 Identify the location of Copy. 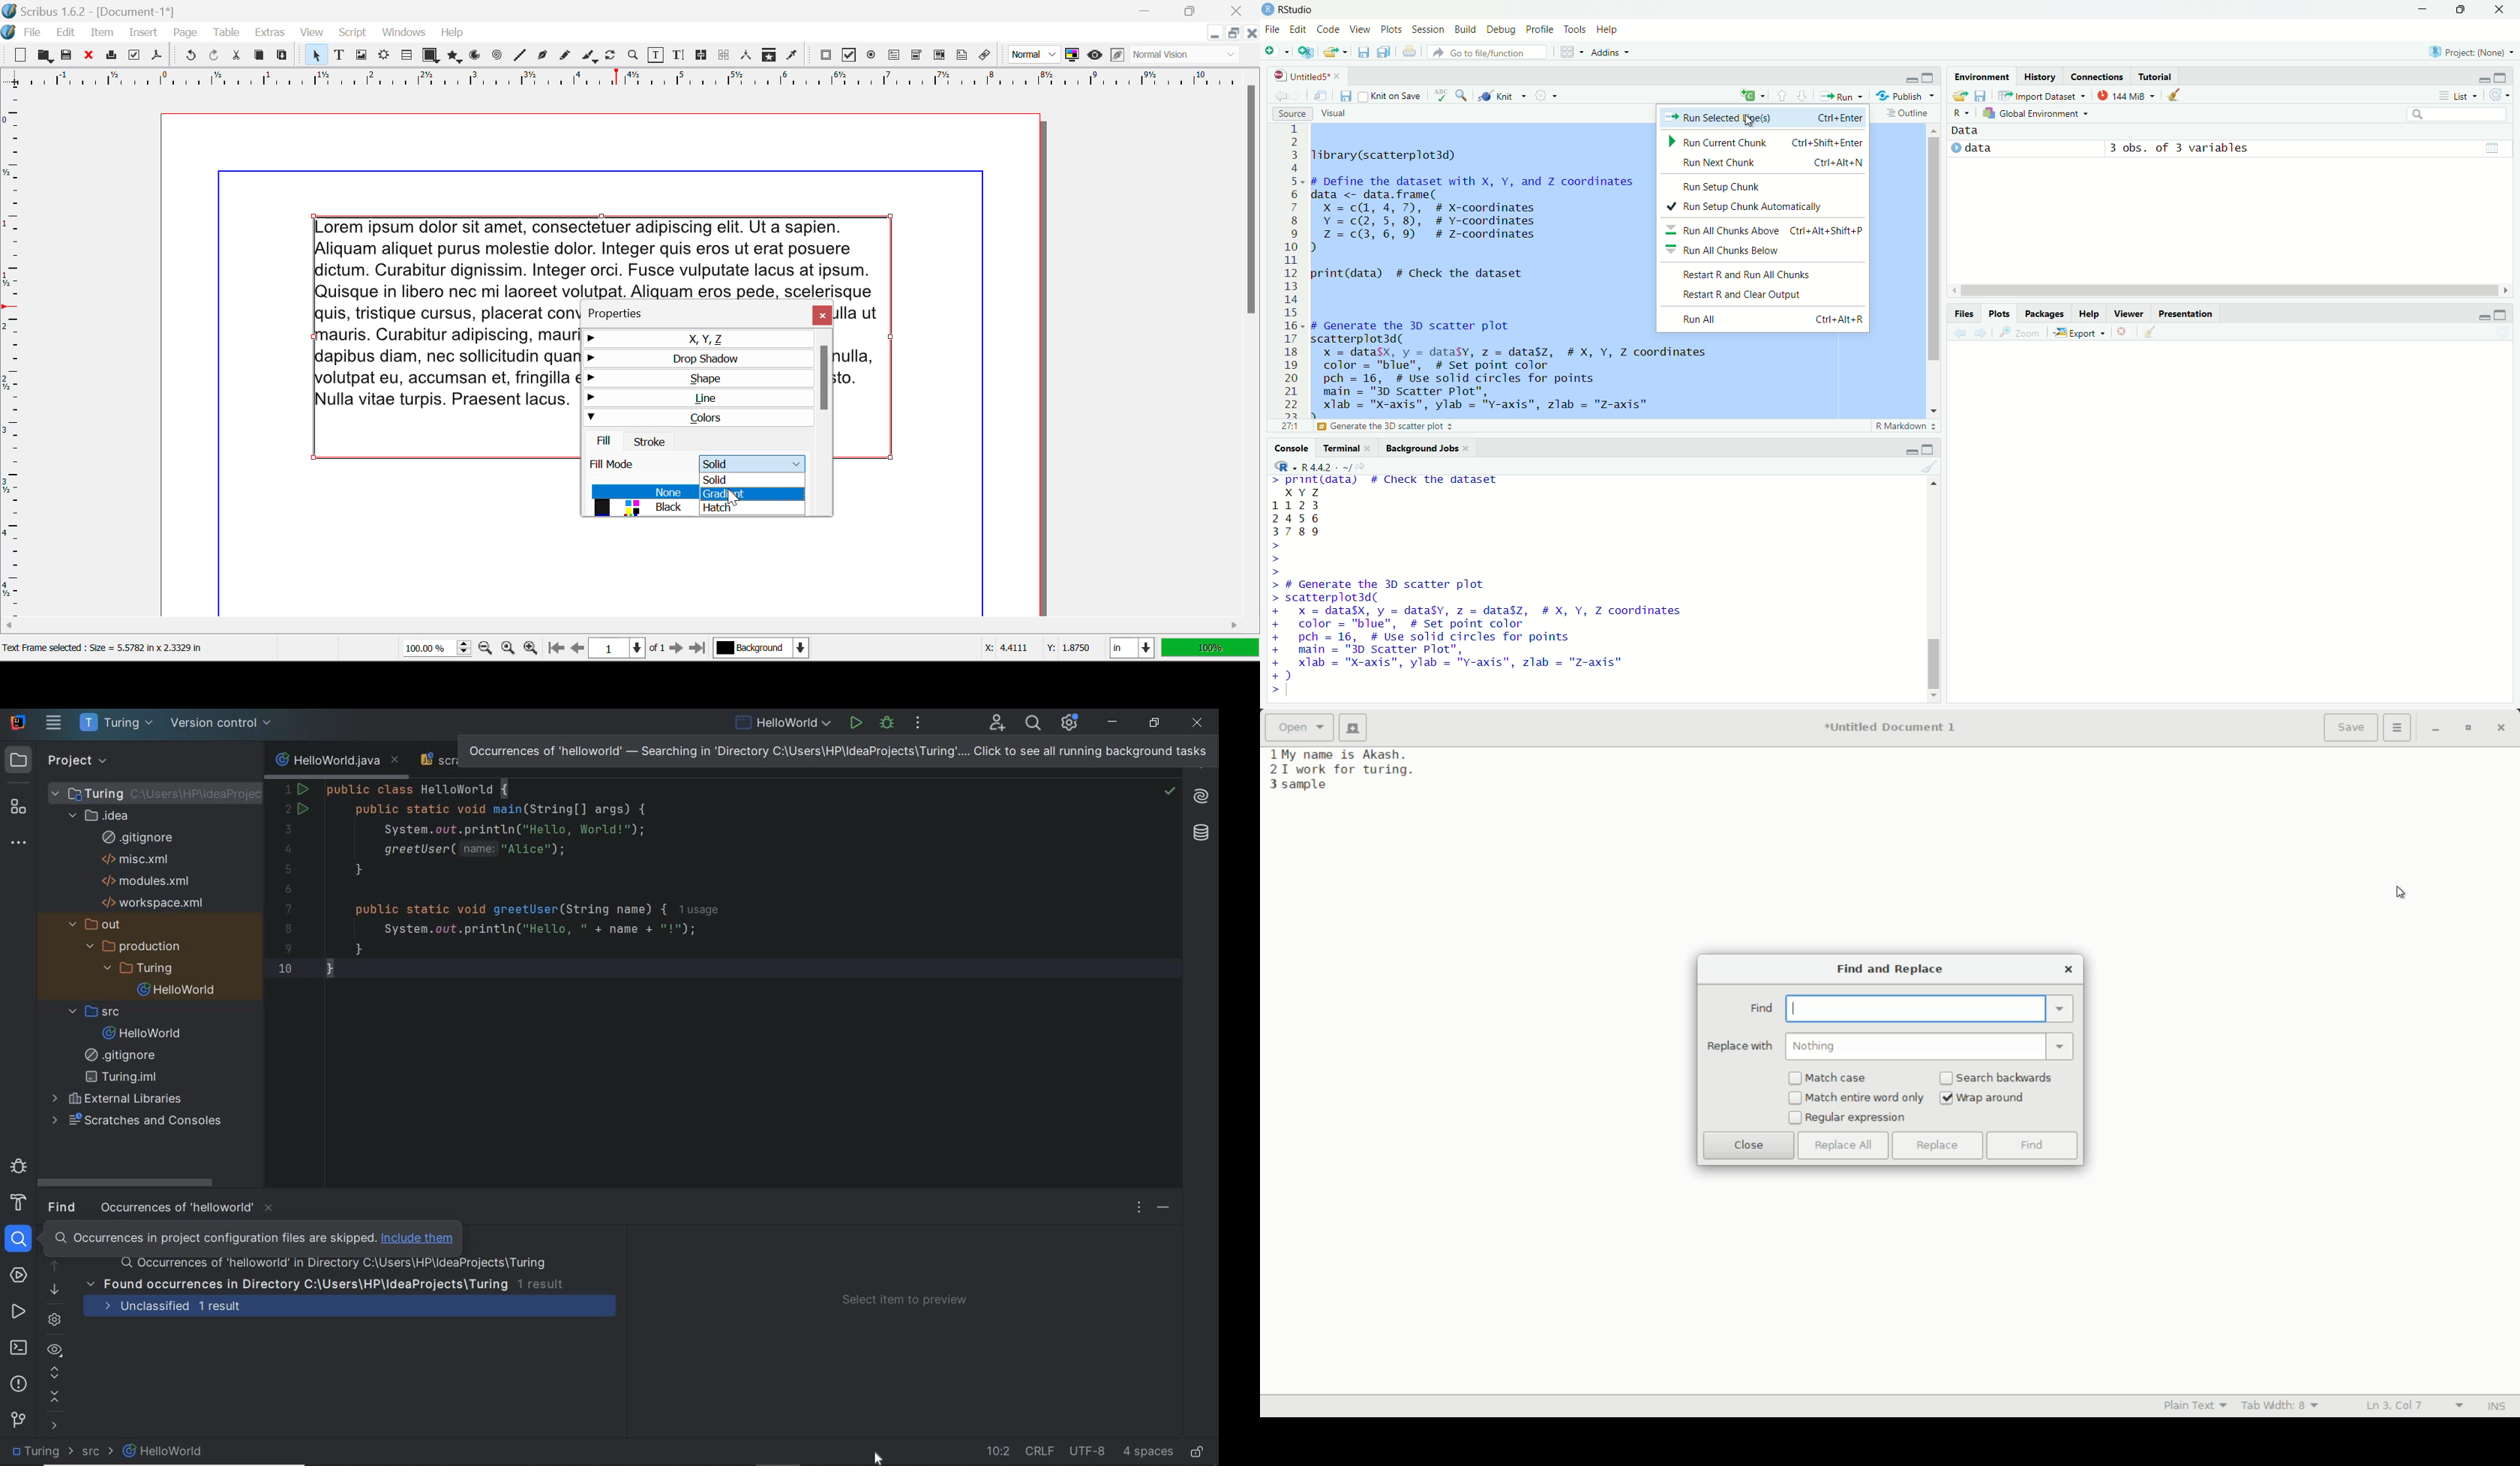
(260, 55).